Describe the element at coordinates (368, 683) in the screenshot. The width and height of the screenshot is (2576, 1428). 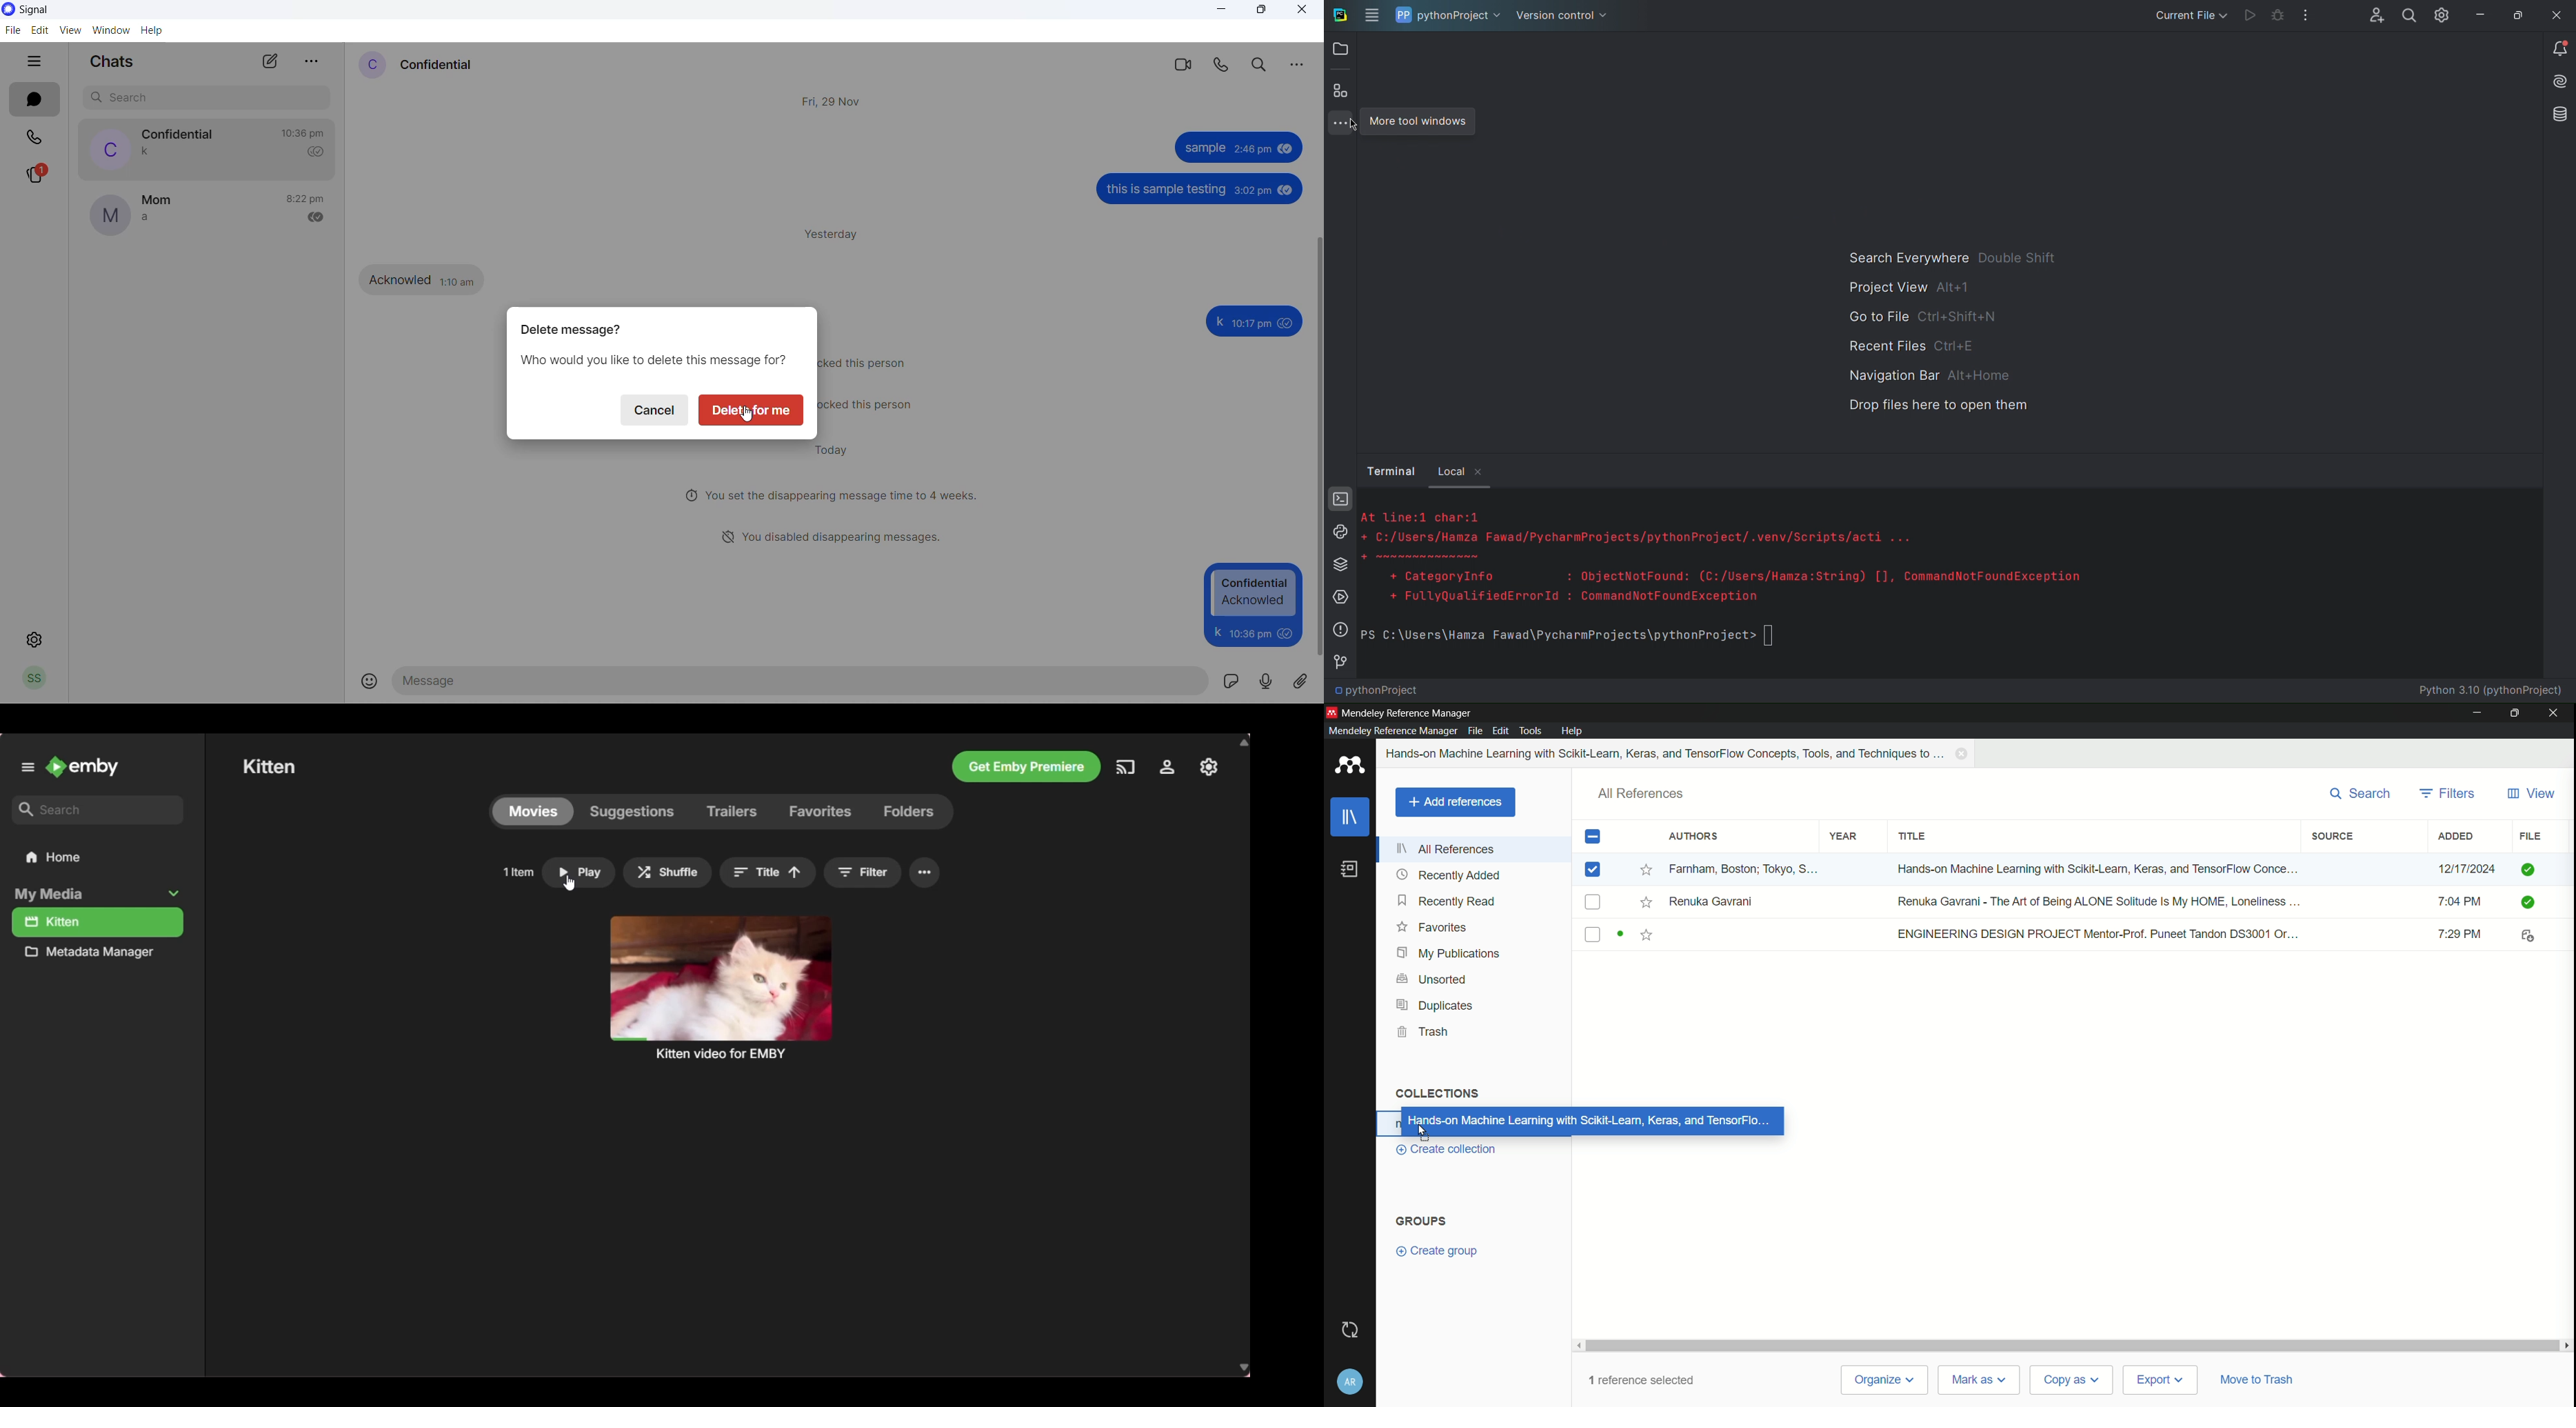
I see `emojis` at that location.